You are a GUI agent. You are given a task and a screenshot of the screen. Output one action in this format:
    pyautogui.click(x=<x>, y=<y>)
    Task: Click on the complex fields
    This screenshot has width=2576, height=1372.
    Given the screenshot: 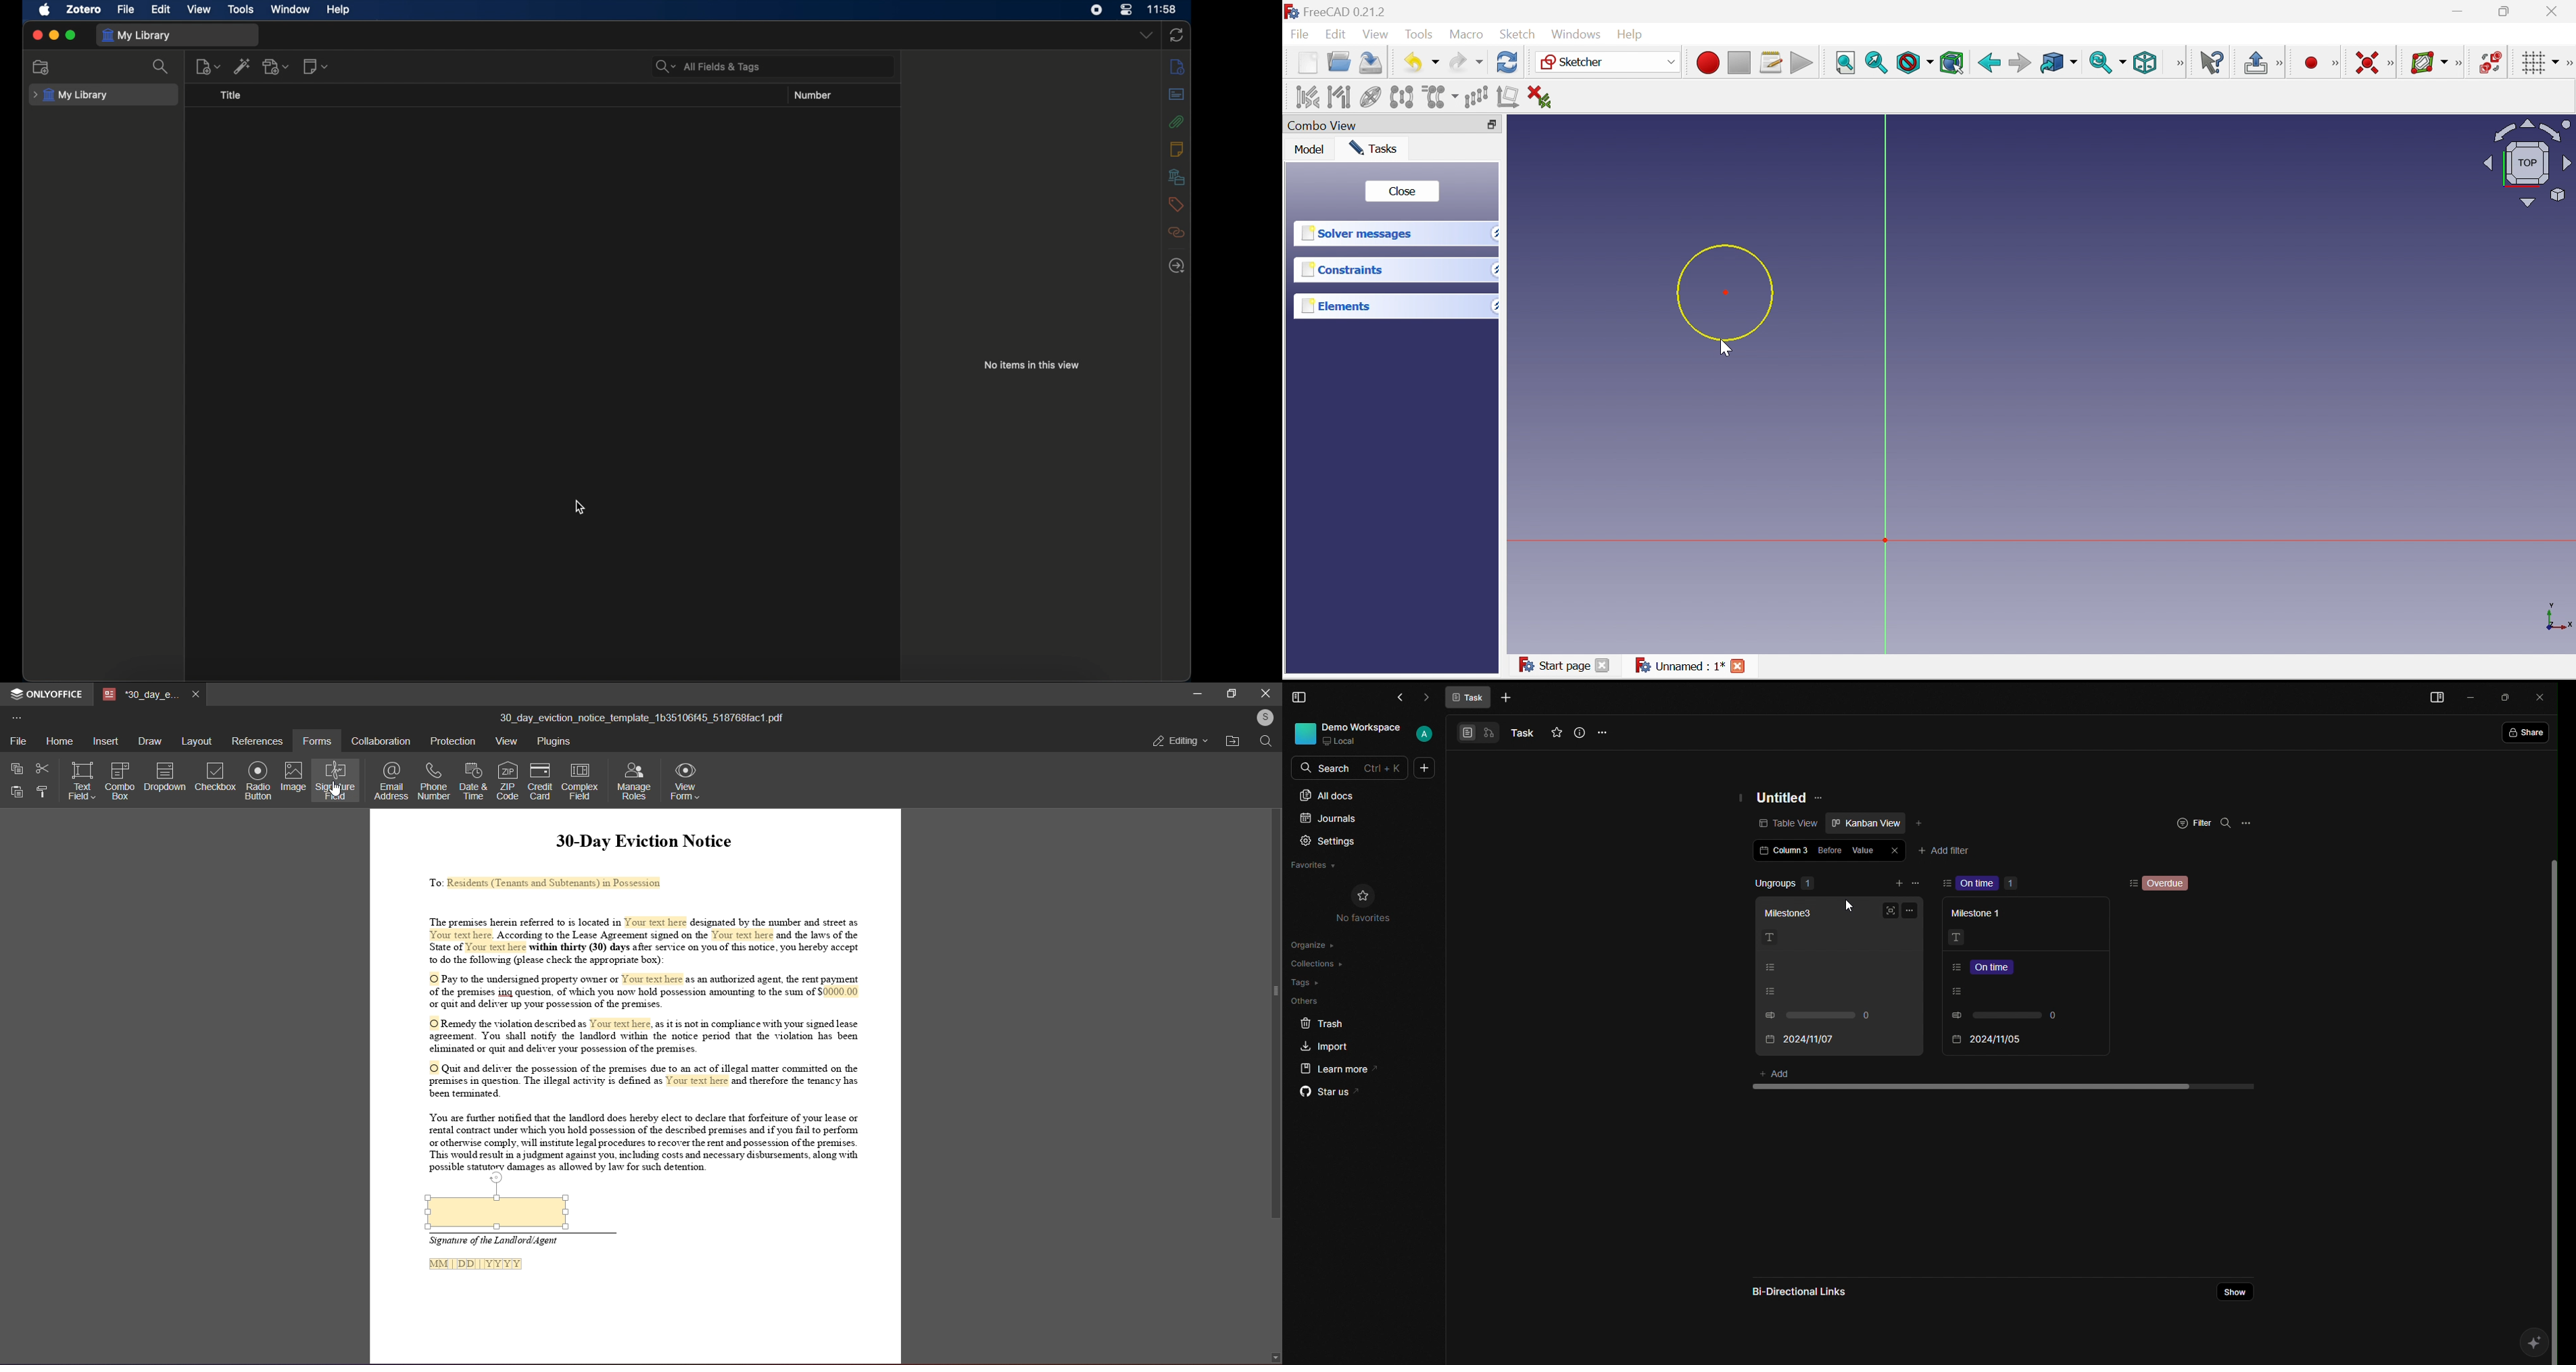 What is the action you would take?
    pyautogui.click(x=581, y=781)
    